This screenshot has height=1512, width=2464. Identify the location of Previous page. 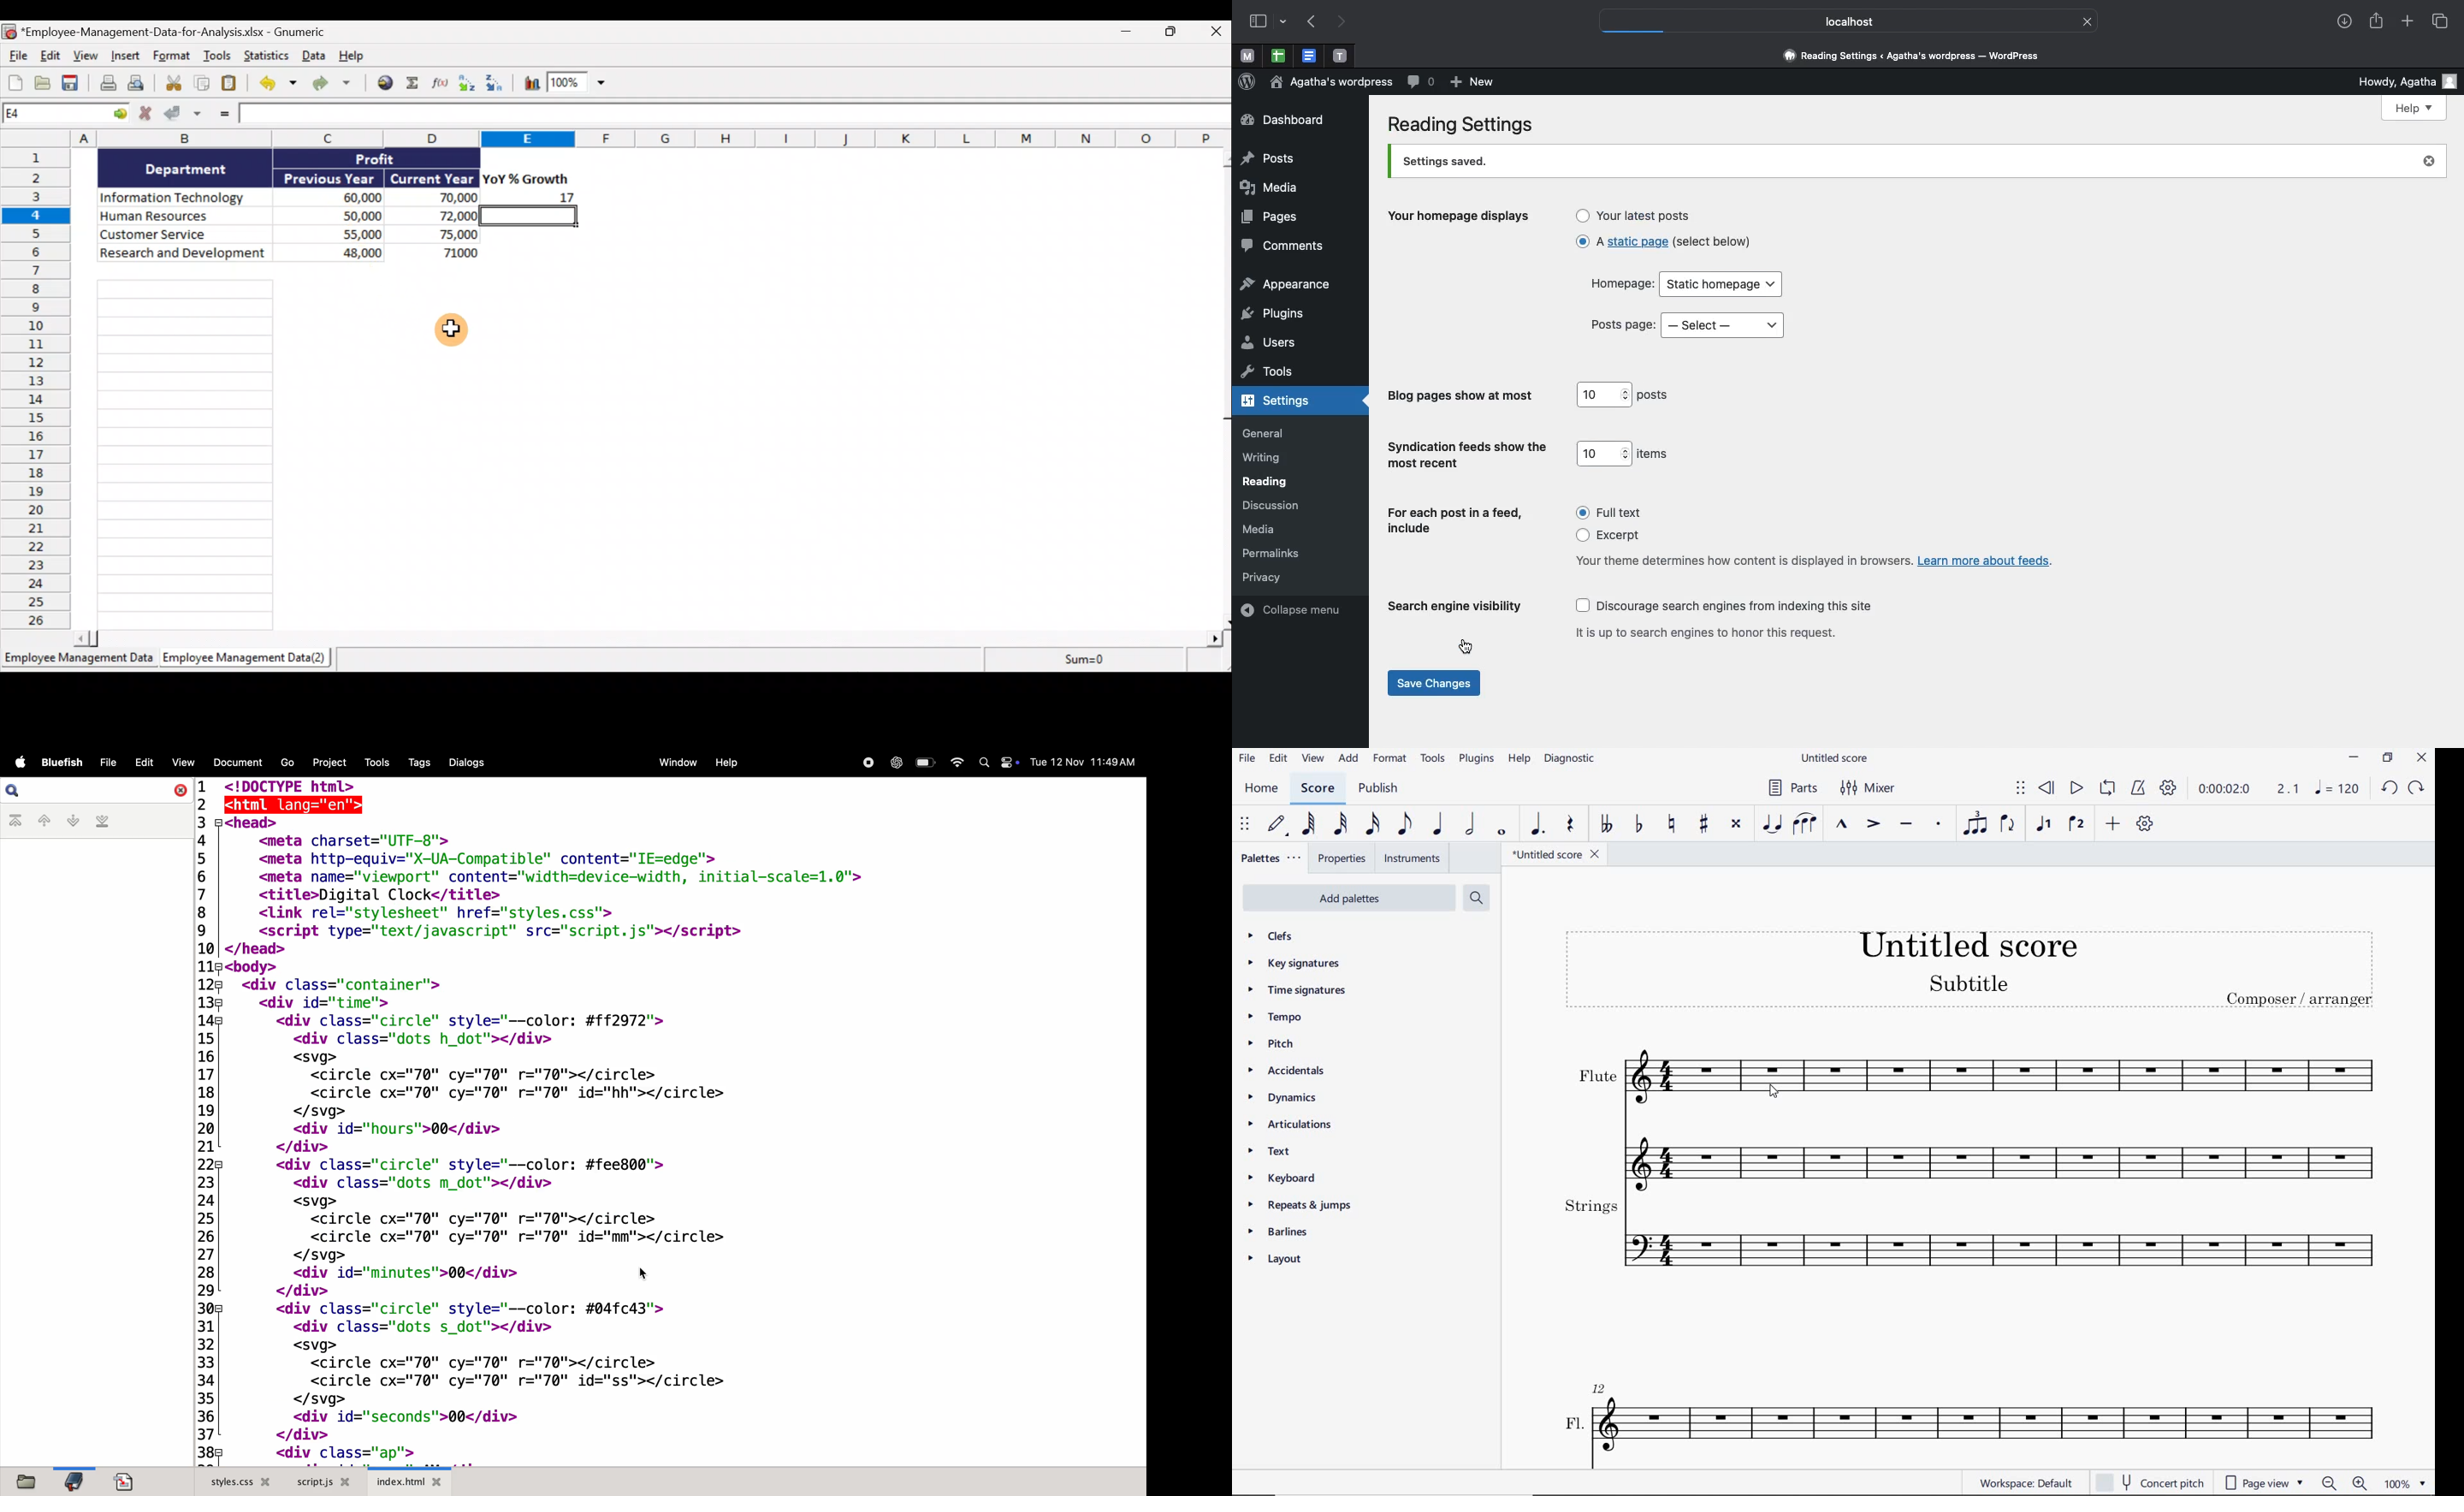
(1314, 22).